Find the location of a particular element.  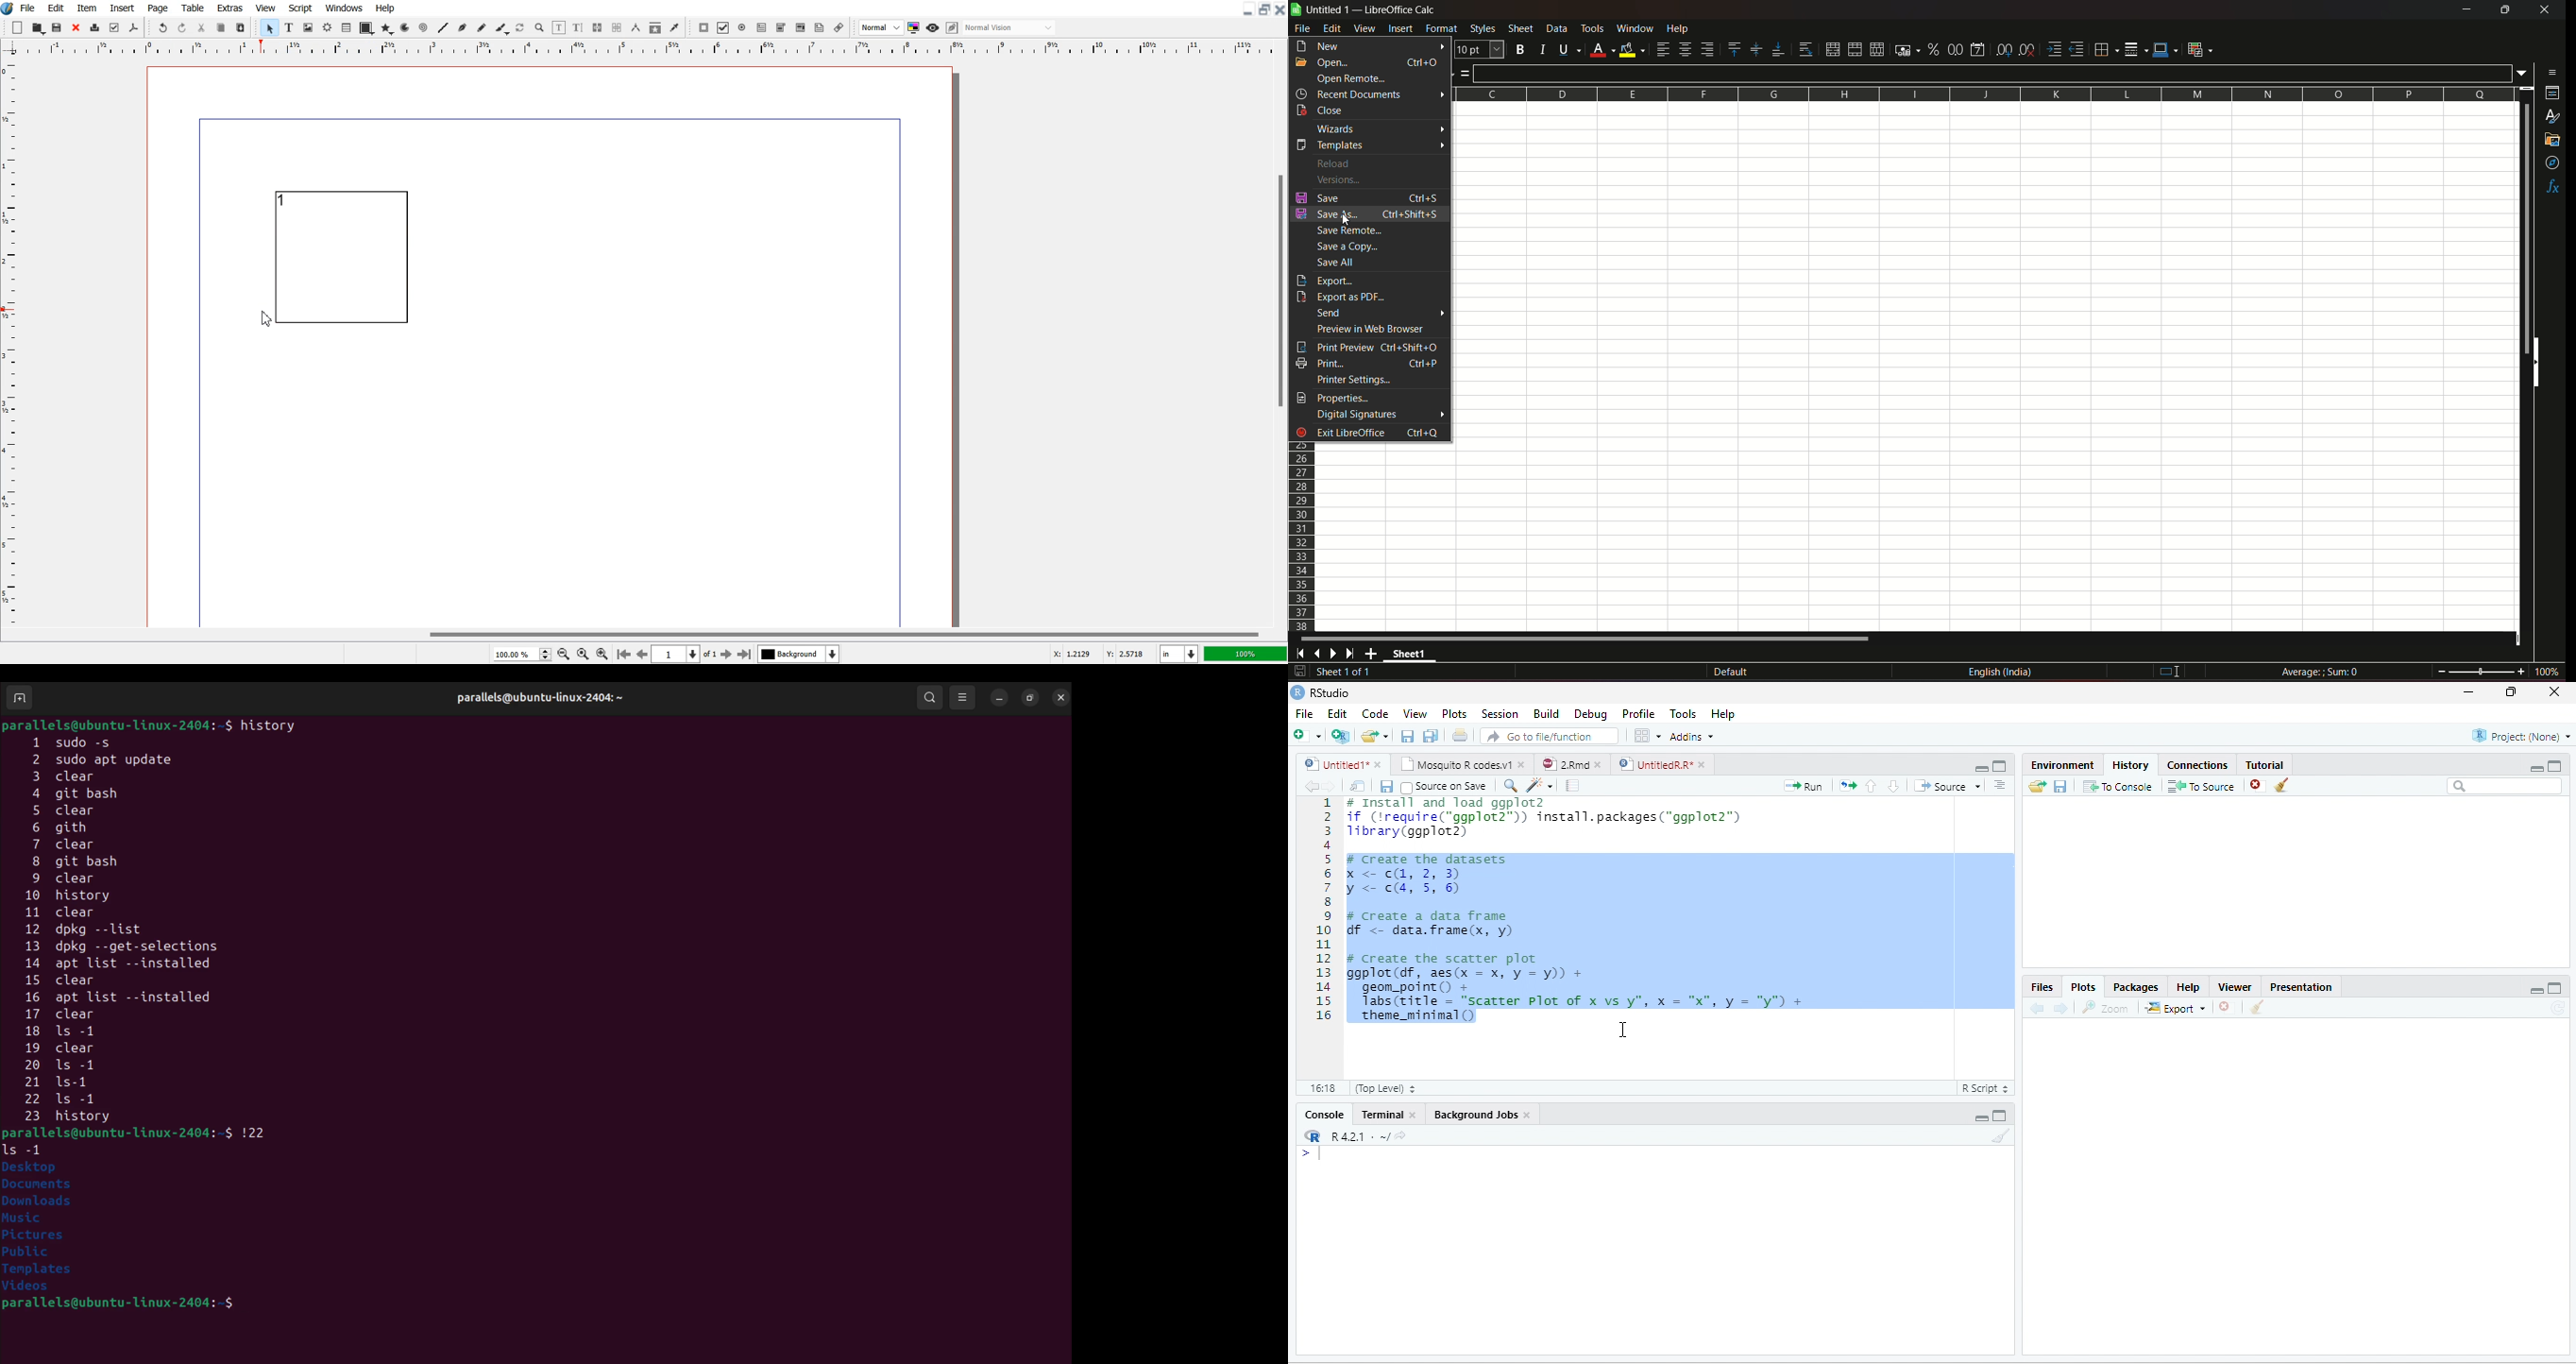

Minimize is located at coordinates (1980, 1117).